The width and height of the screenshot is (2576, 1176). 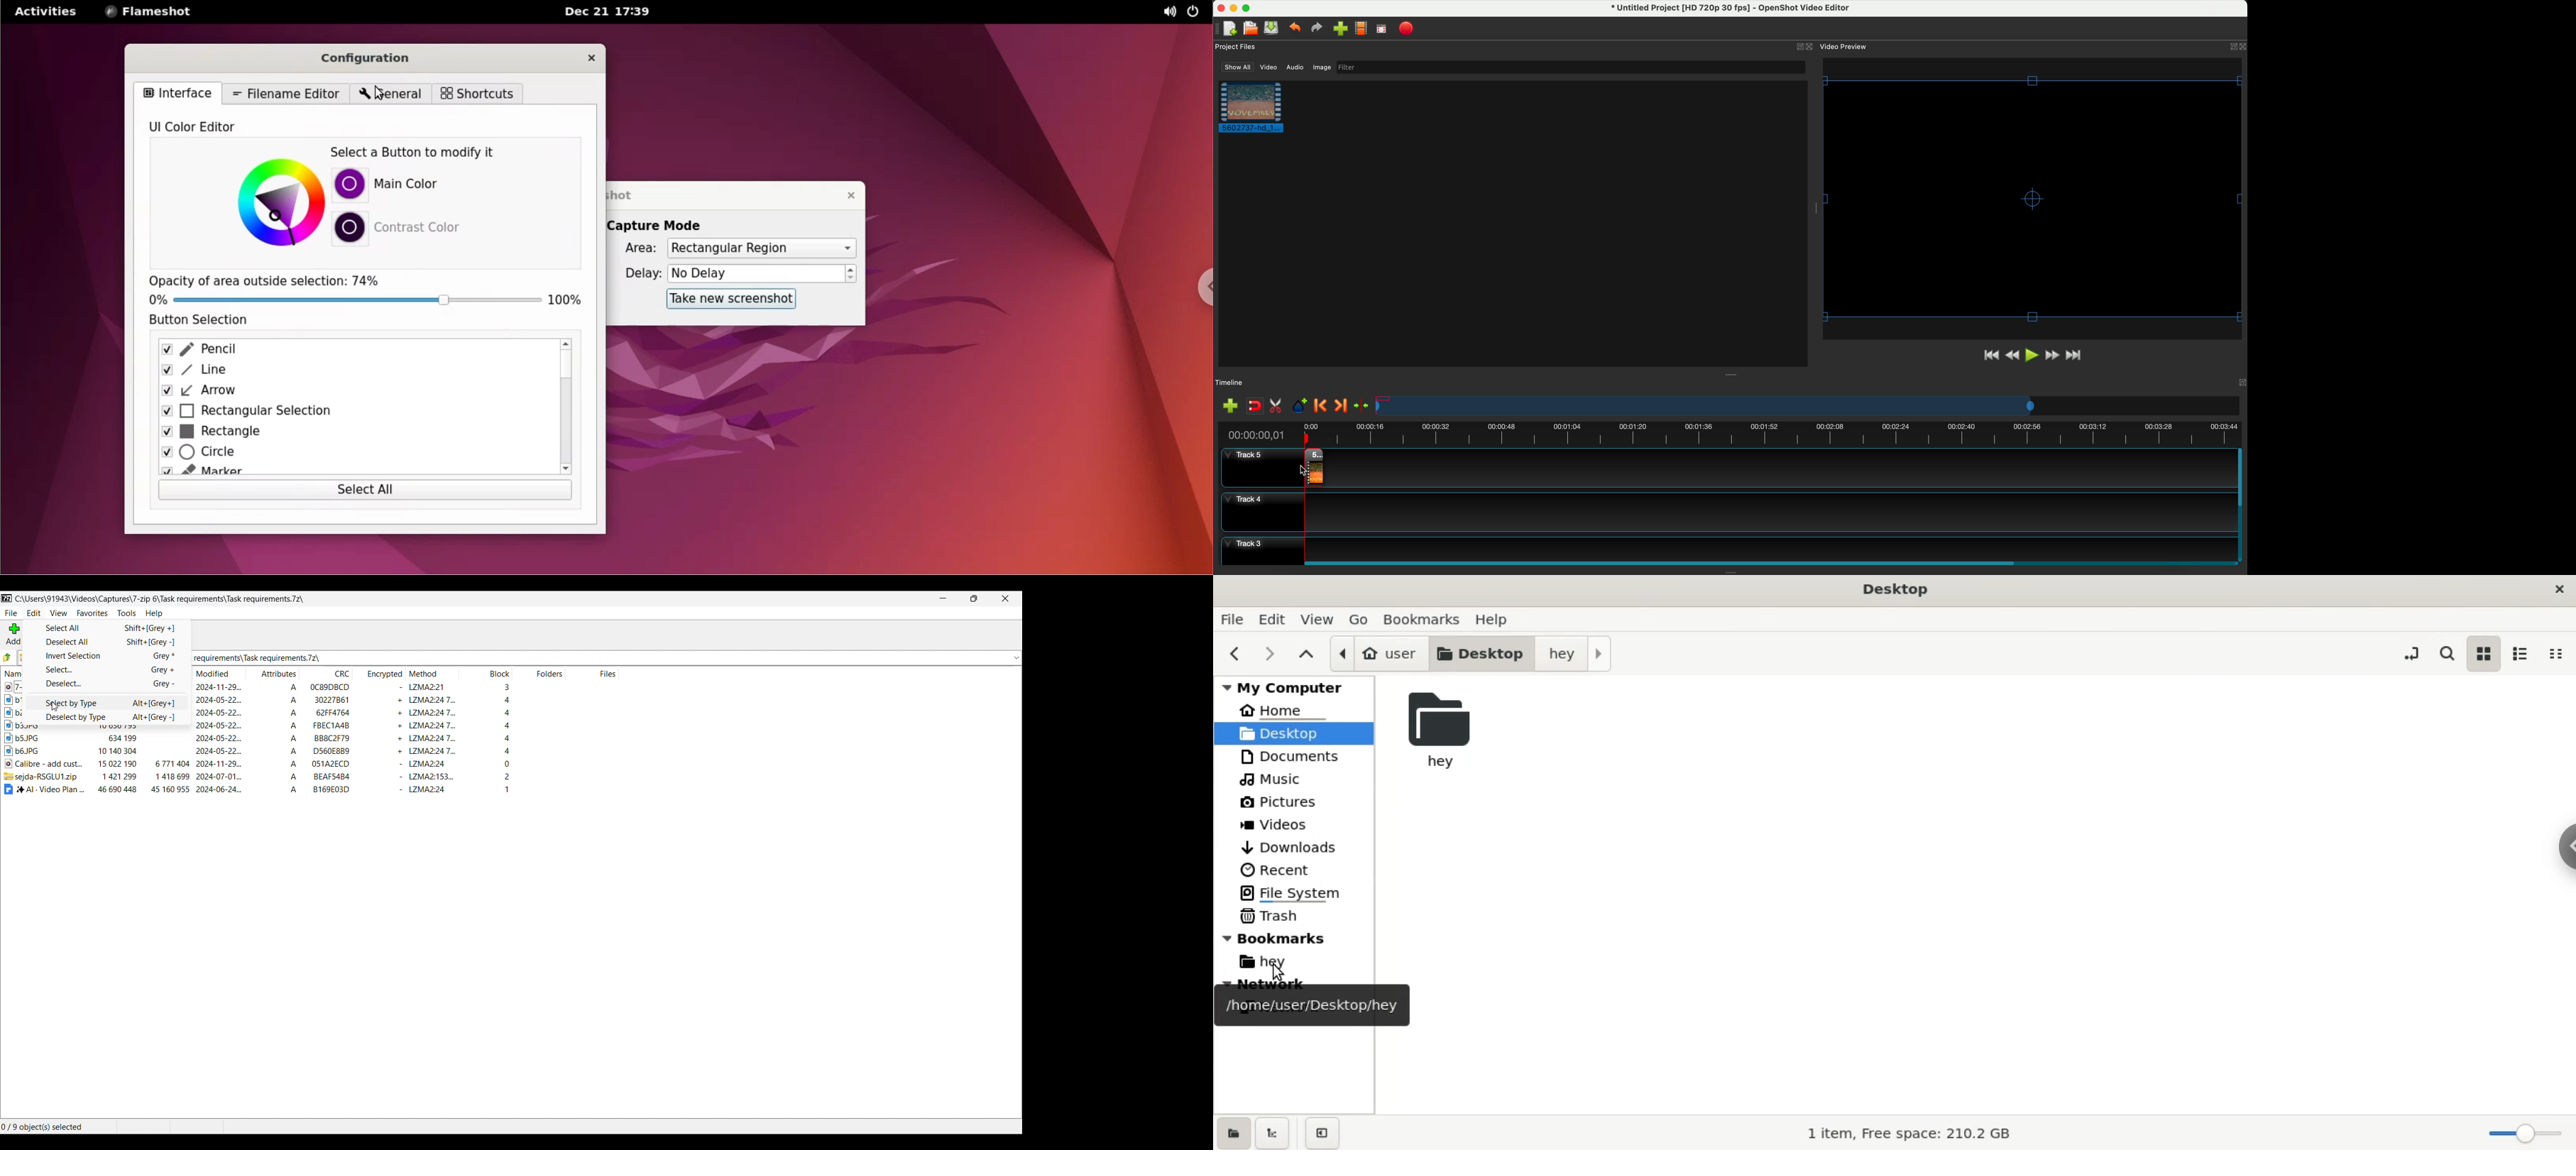 I want to click on rectangle checkbox, so click(x=355, y=433).